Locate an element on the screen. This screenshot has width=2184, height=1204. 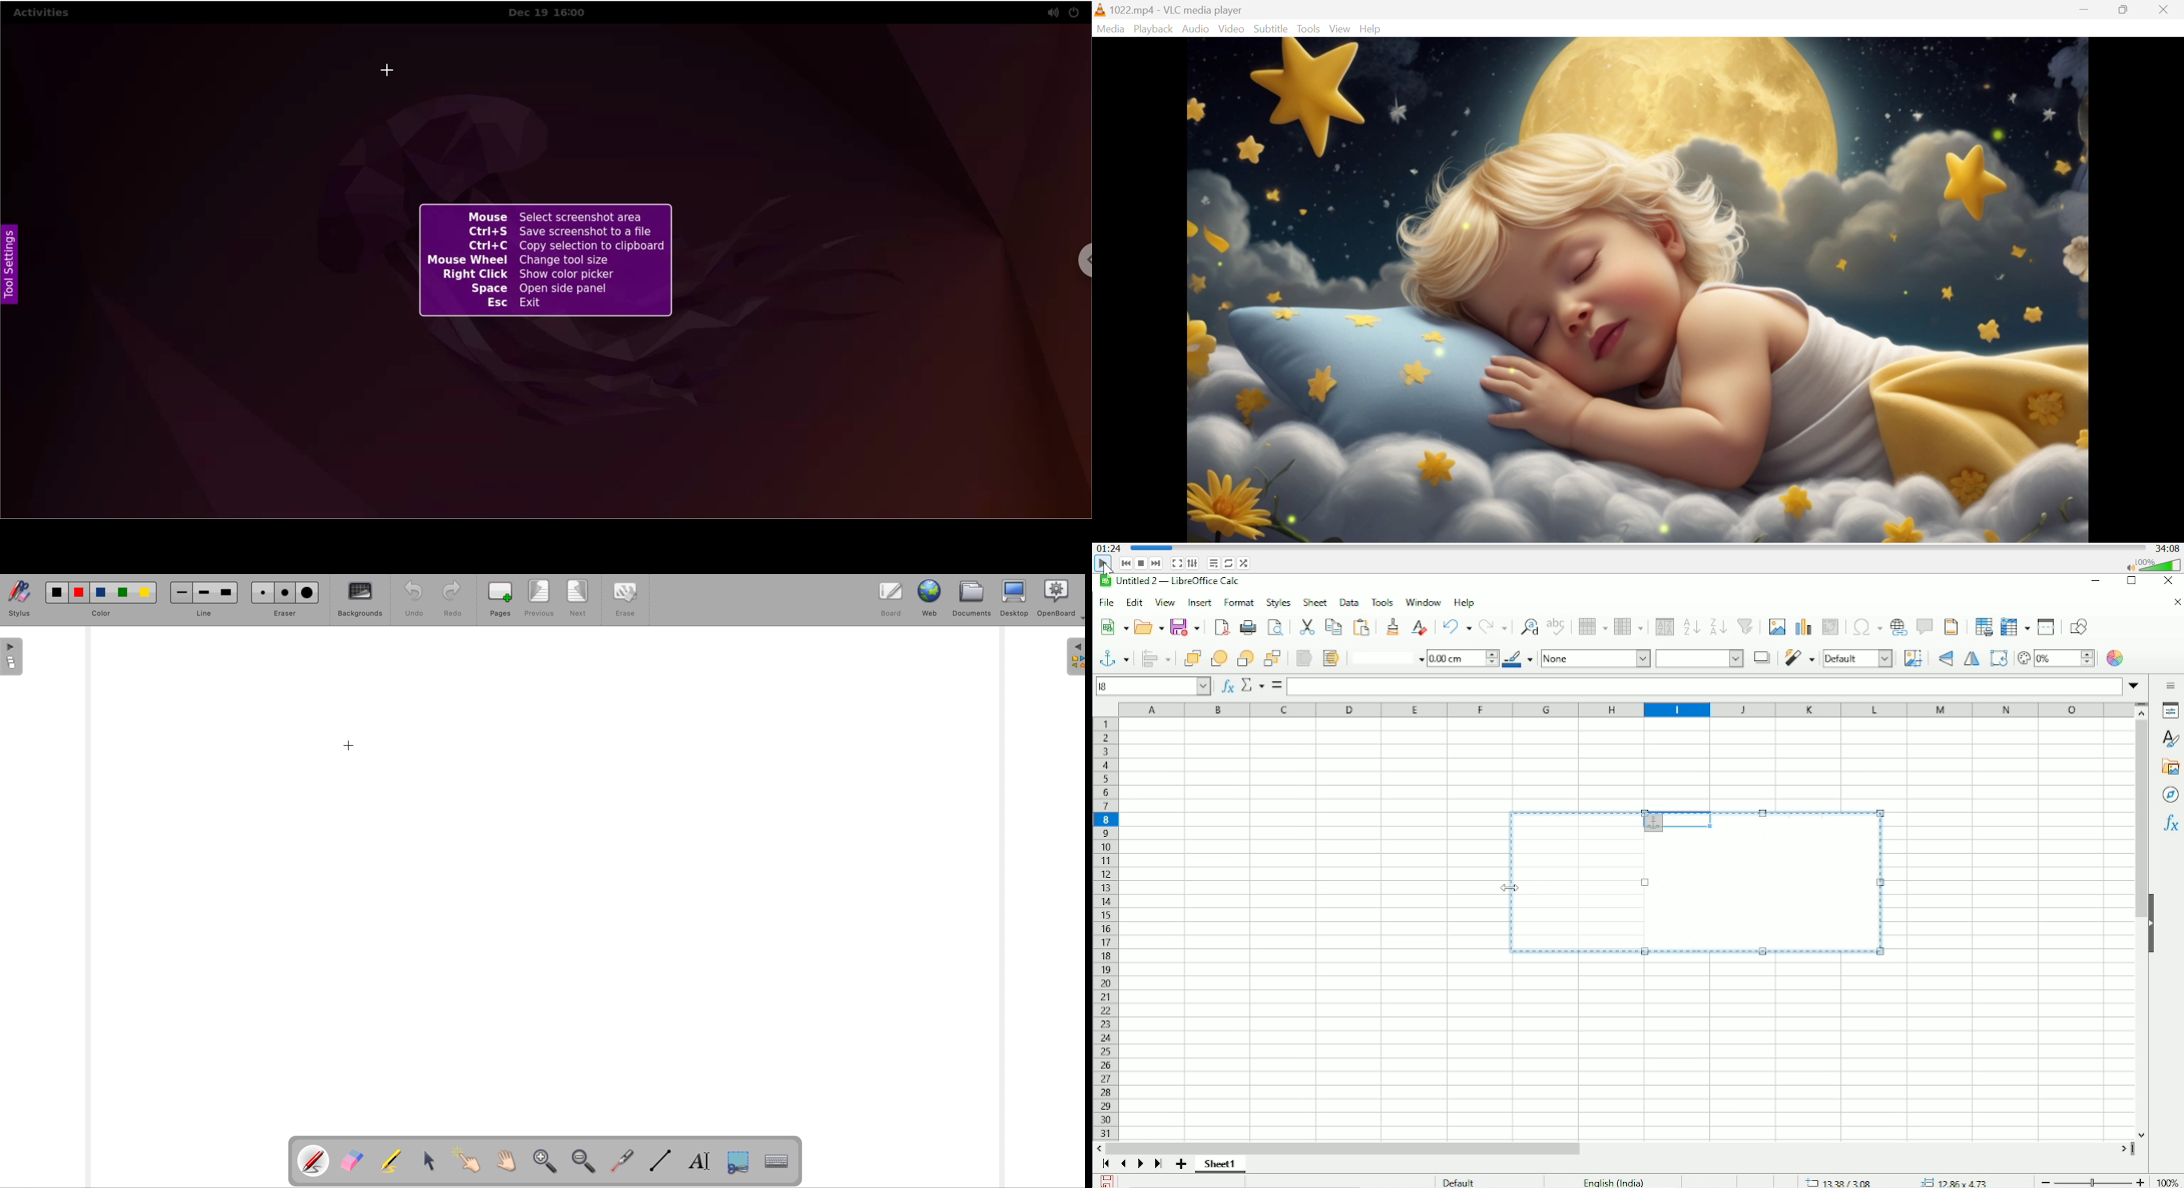
Navigator is located at coordinates (2171, 795).